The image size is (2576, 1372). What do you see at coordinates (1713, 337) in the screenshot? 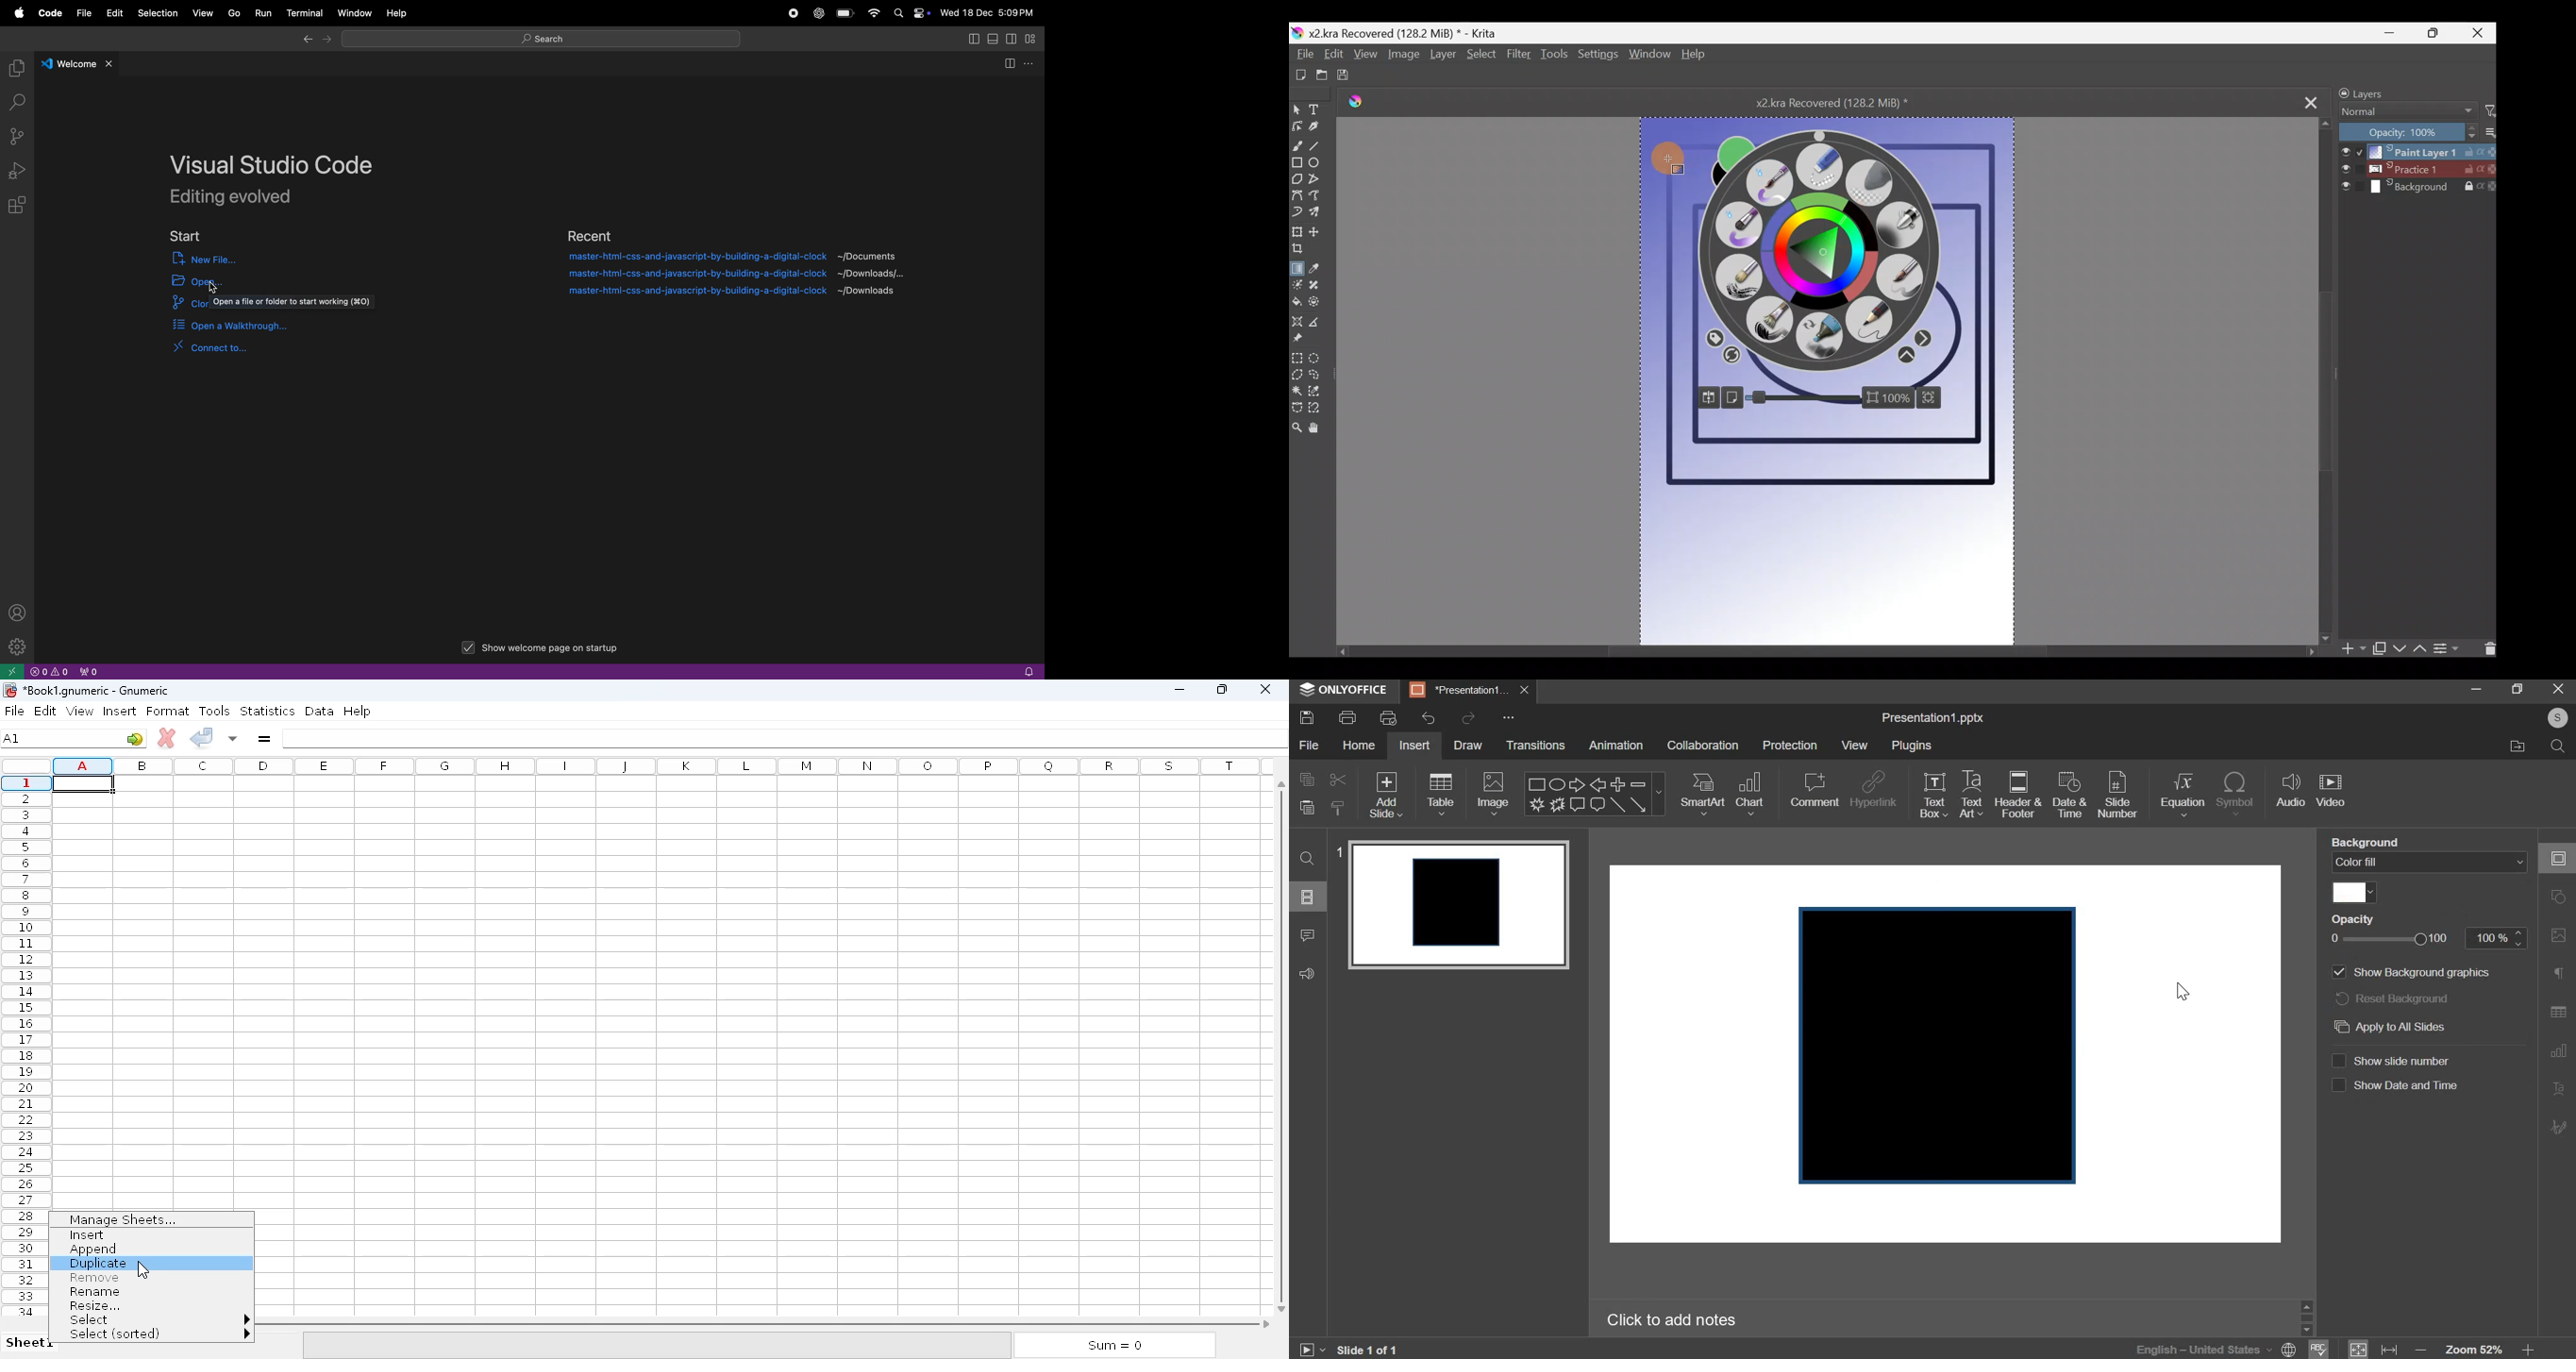
I see `All` at bounding box center [1713, 337].